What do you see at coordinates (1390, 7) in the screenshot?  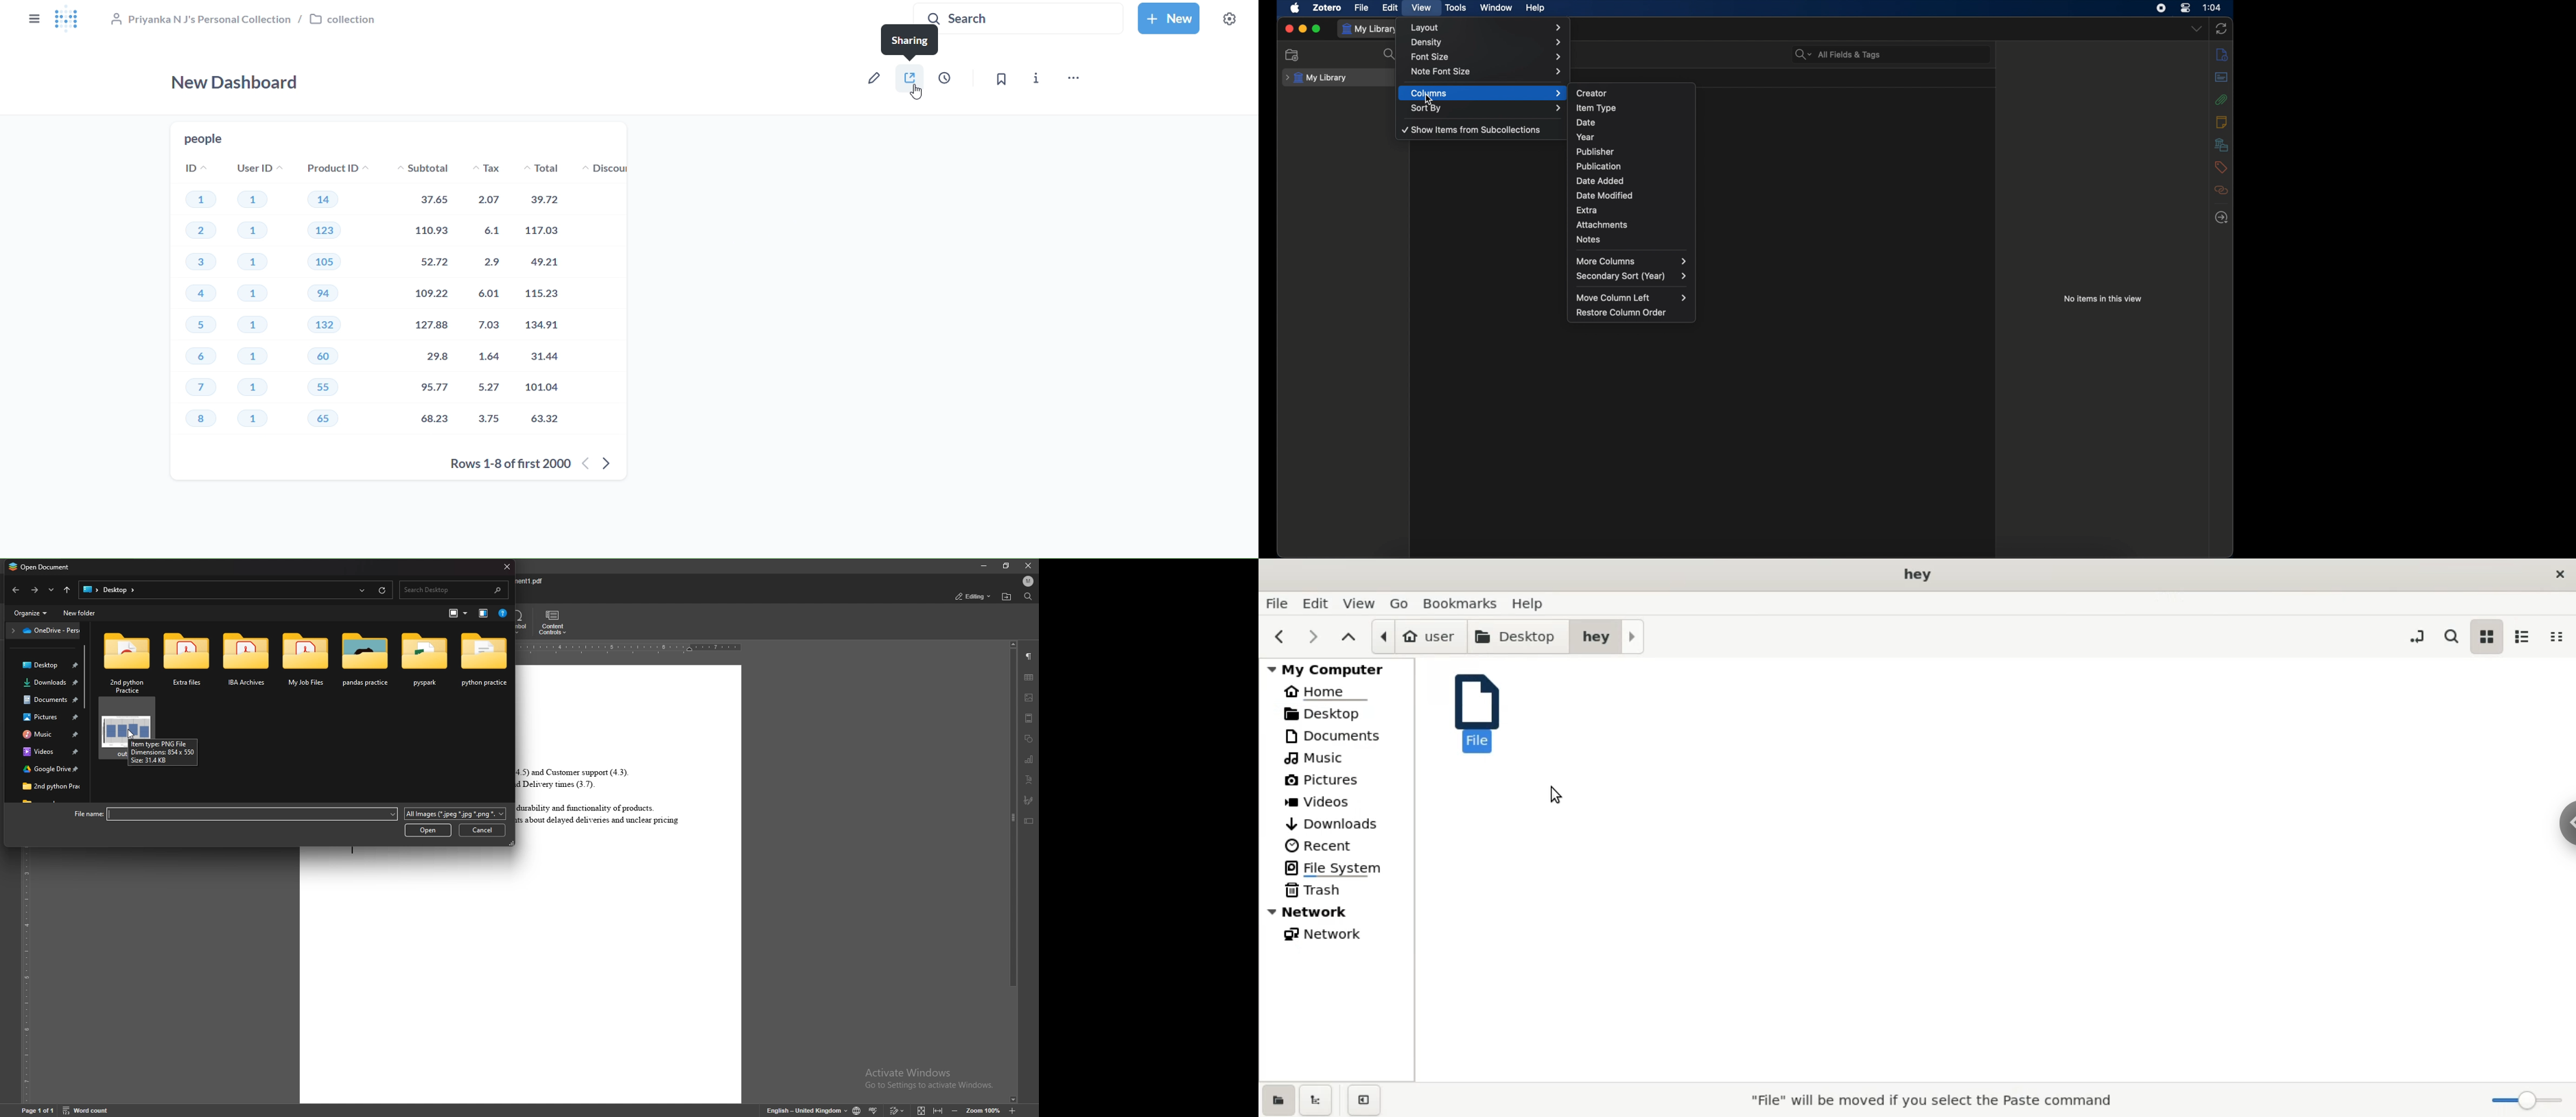 I see `edit` at bounding box center [1390, 7].